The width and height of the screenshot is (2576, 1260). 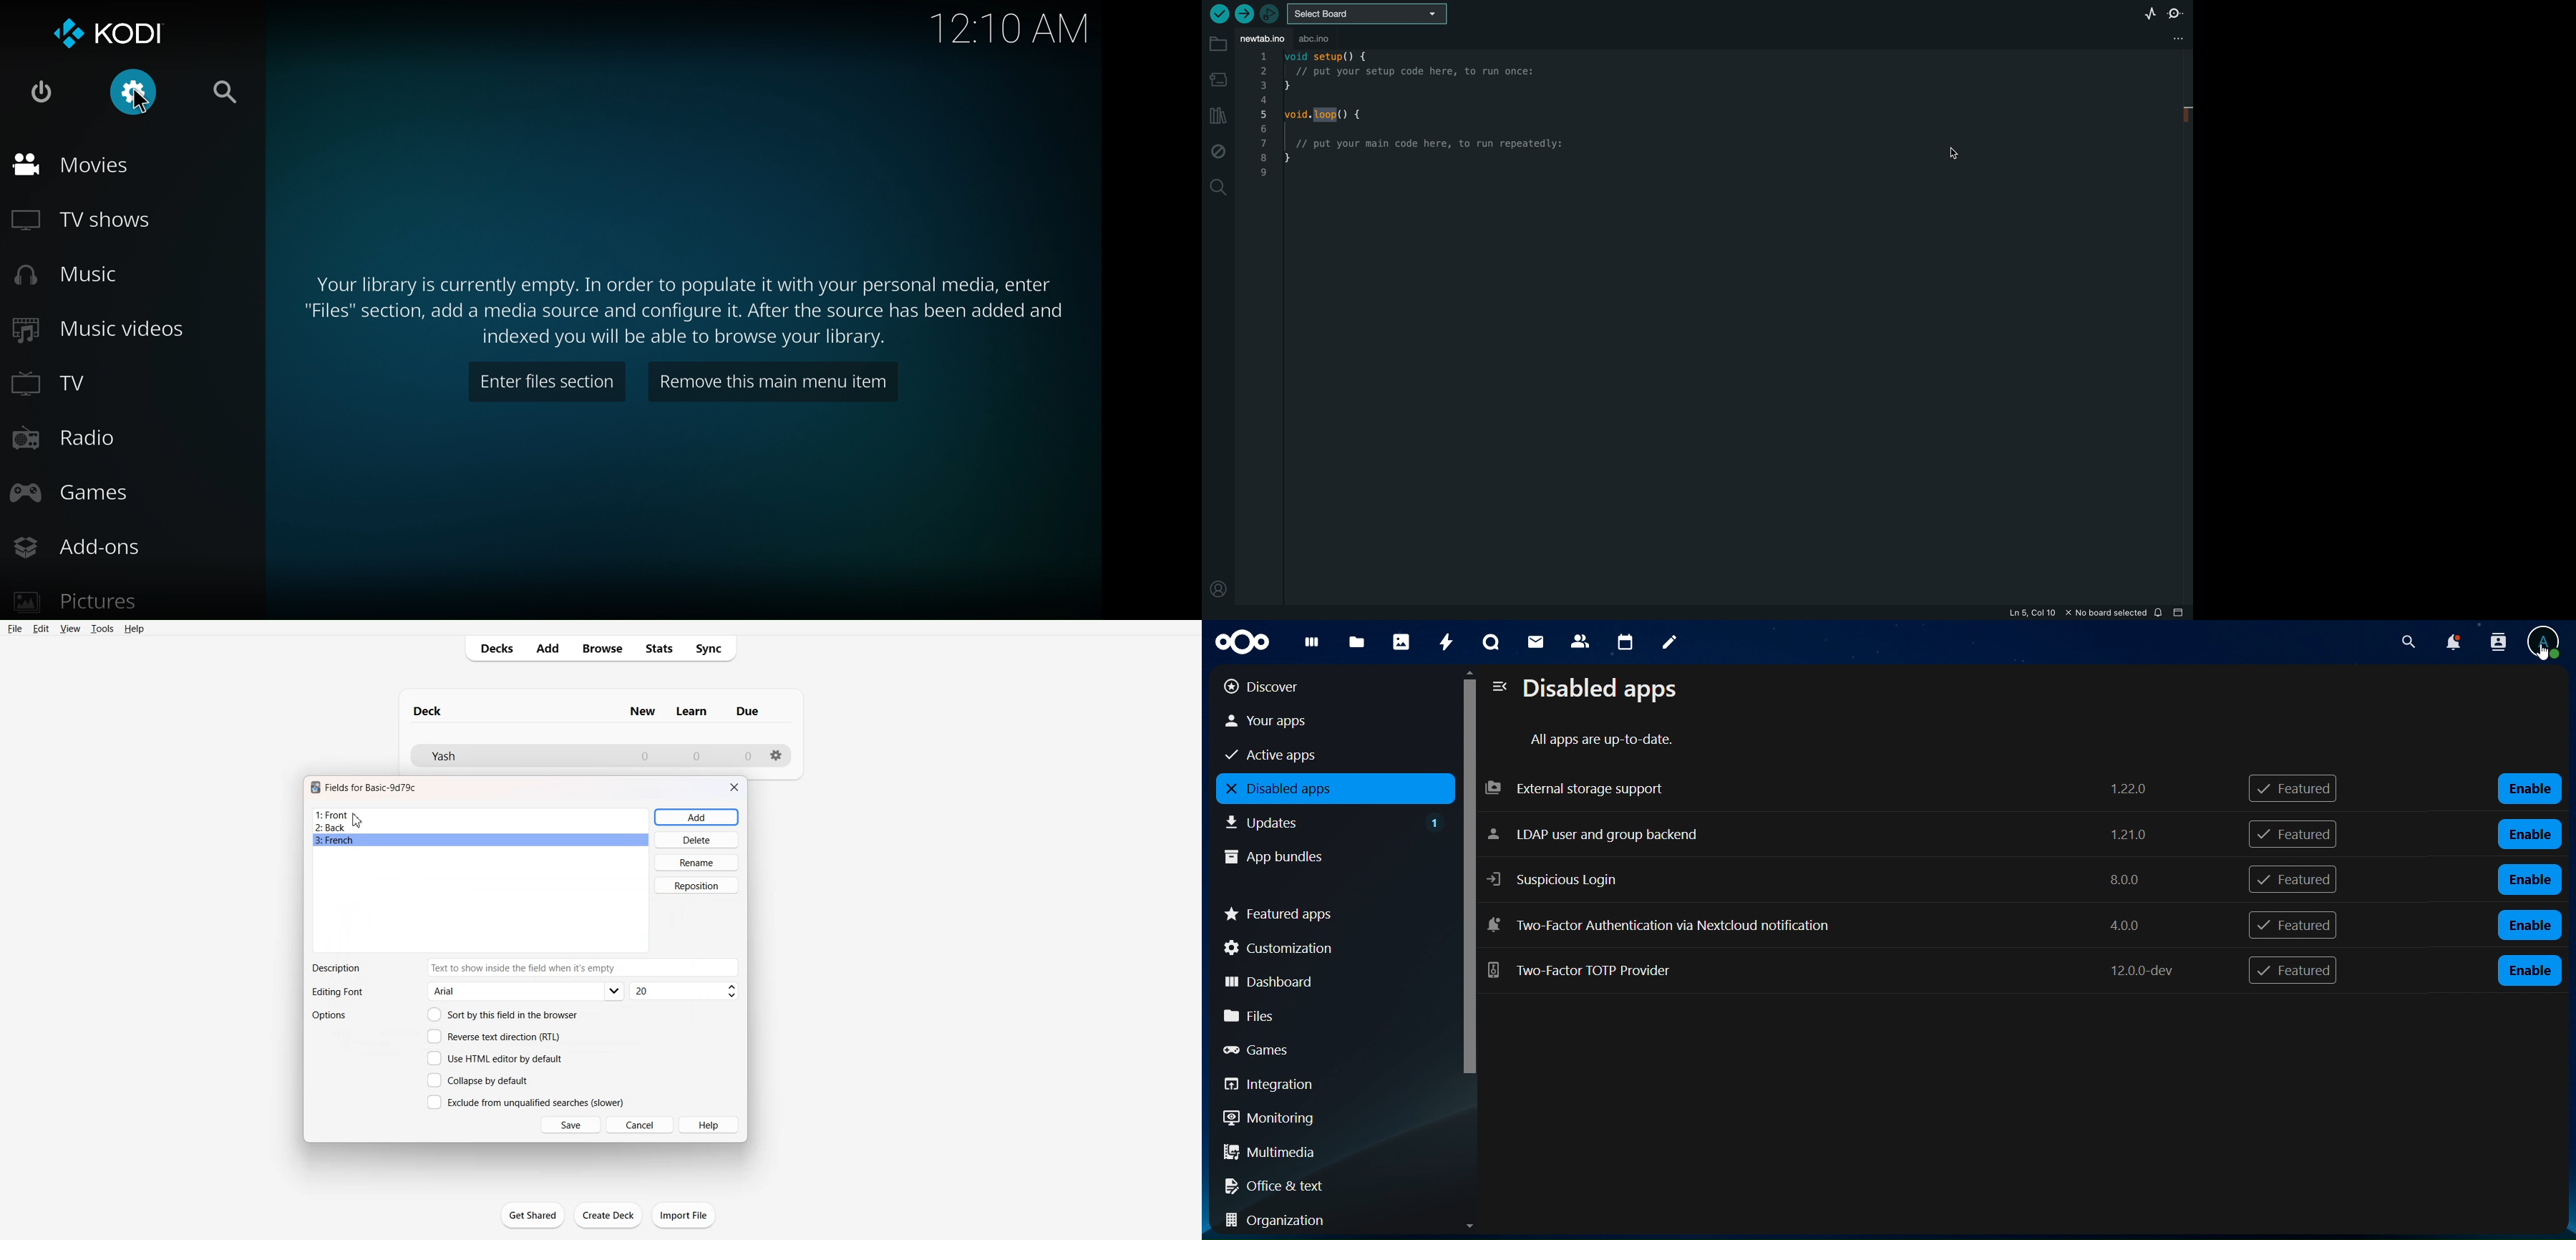 I want to click on File, so click(x=14, y=628).